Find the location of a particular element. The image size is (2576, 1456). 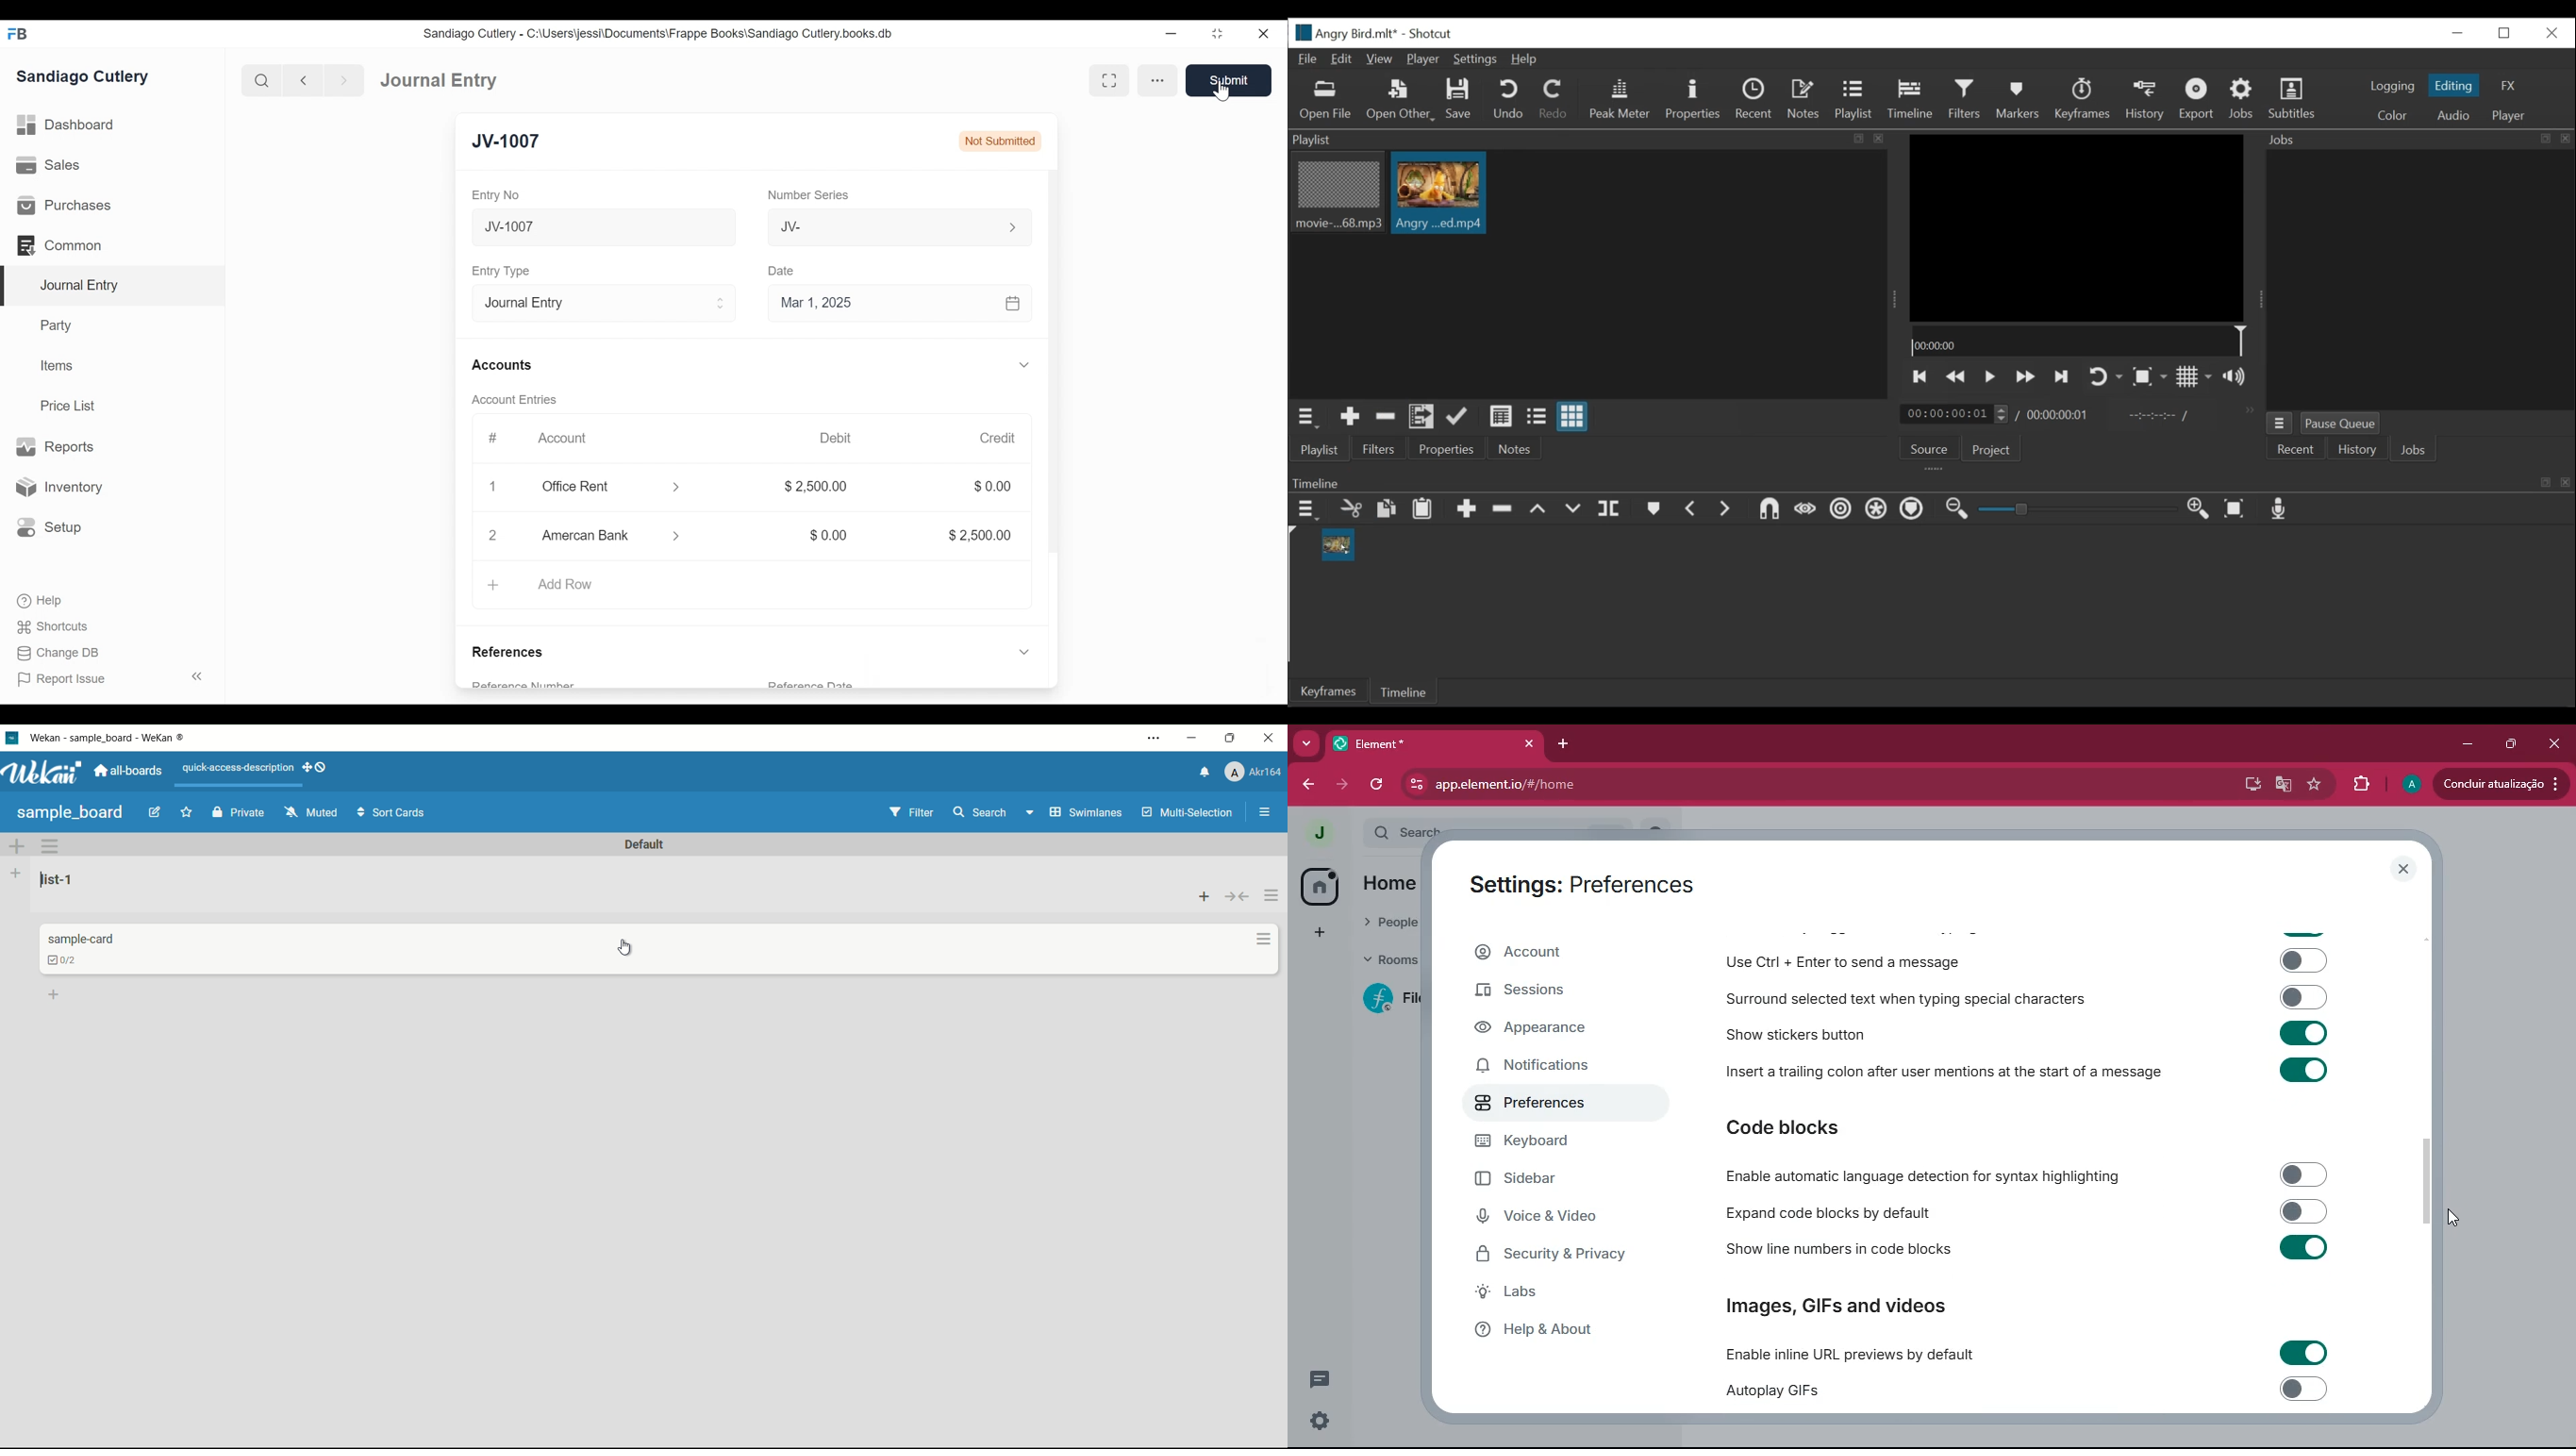

scroll bar  is located at coordinates (2419, 1180).